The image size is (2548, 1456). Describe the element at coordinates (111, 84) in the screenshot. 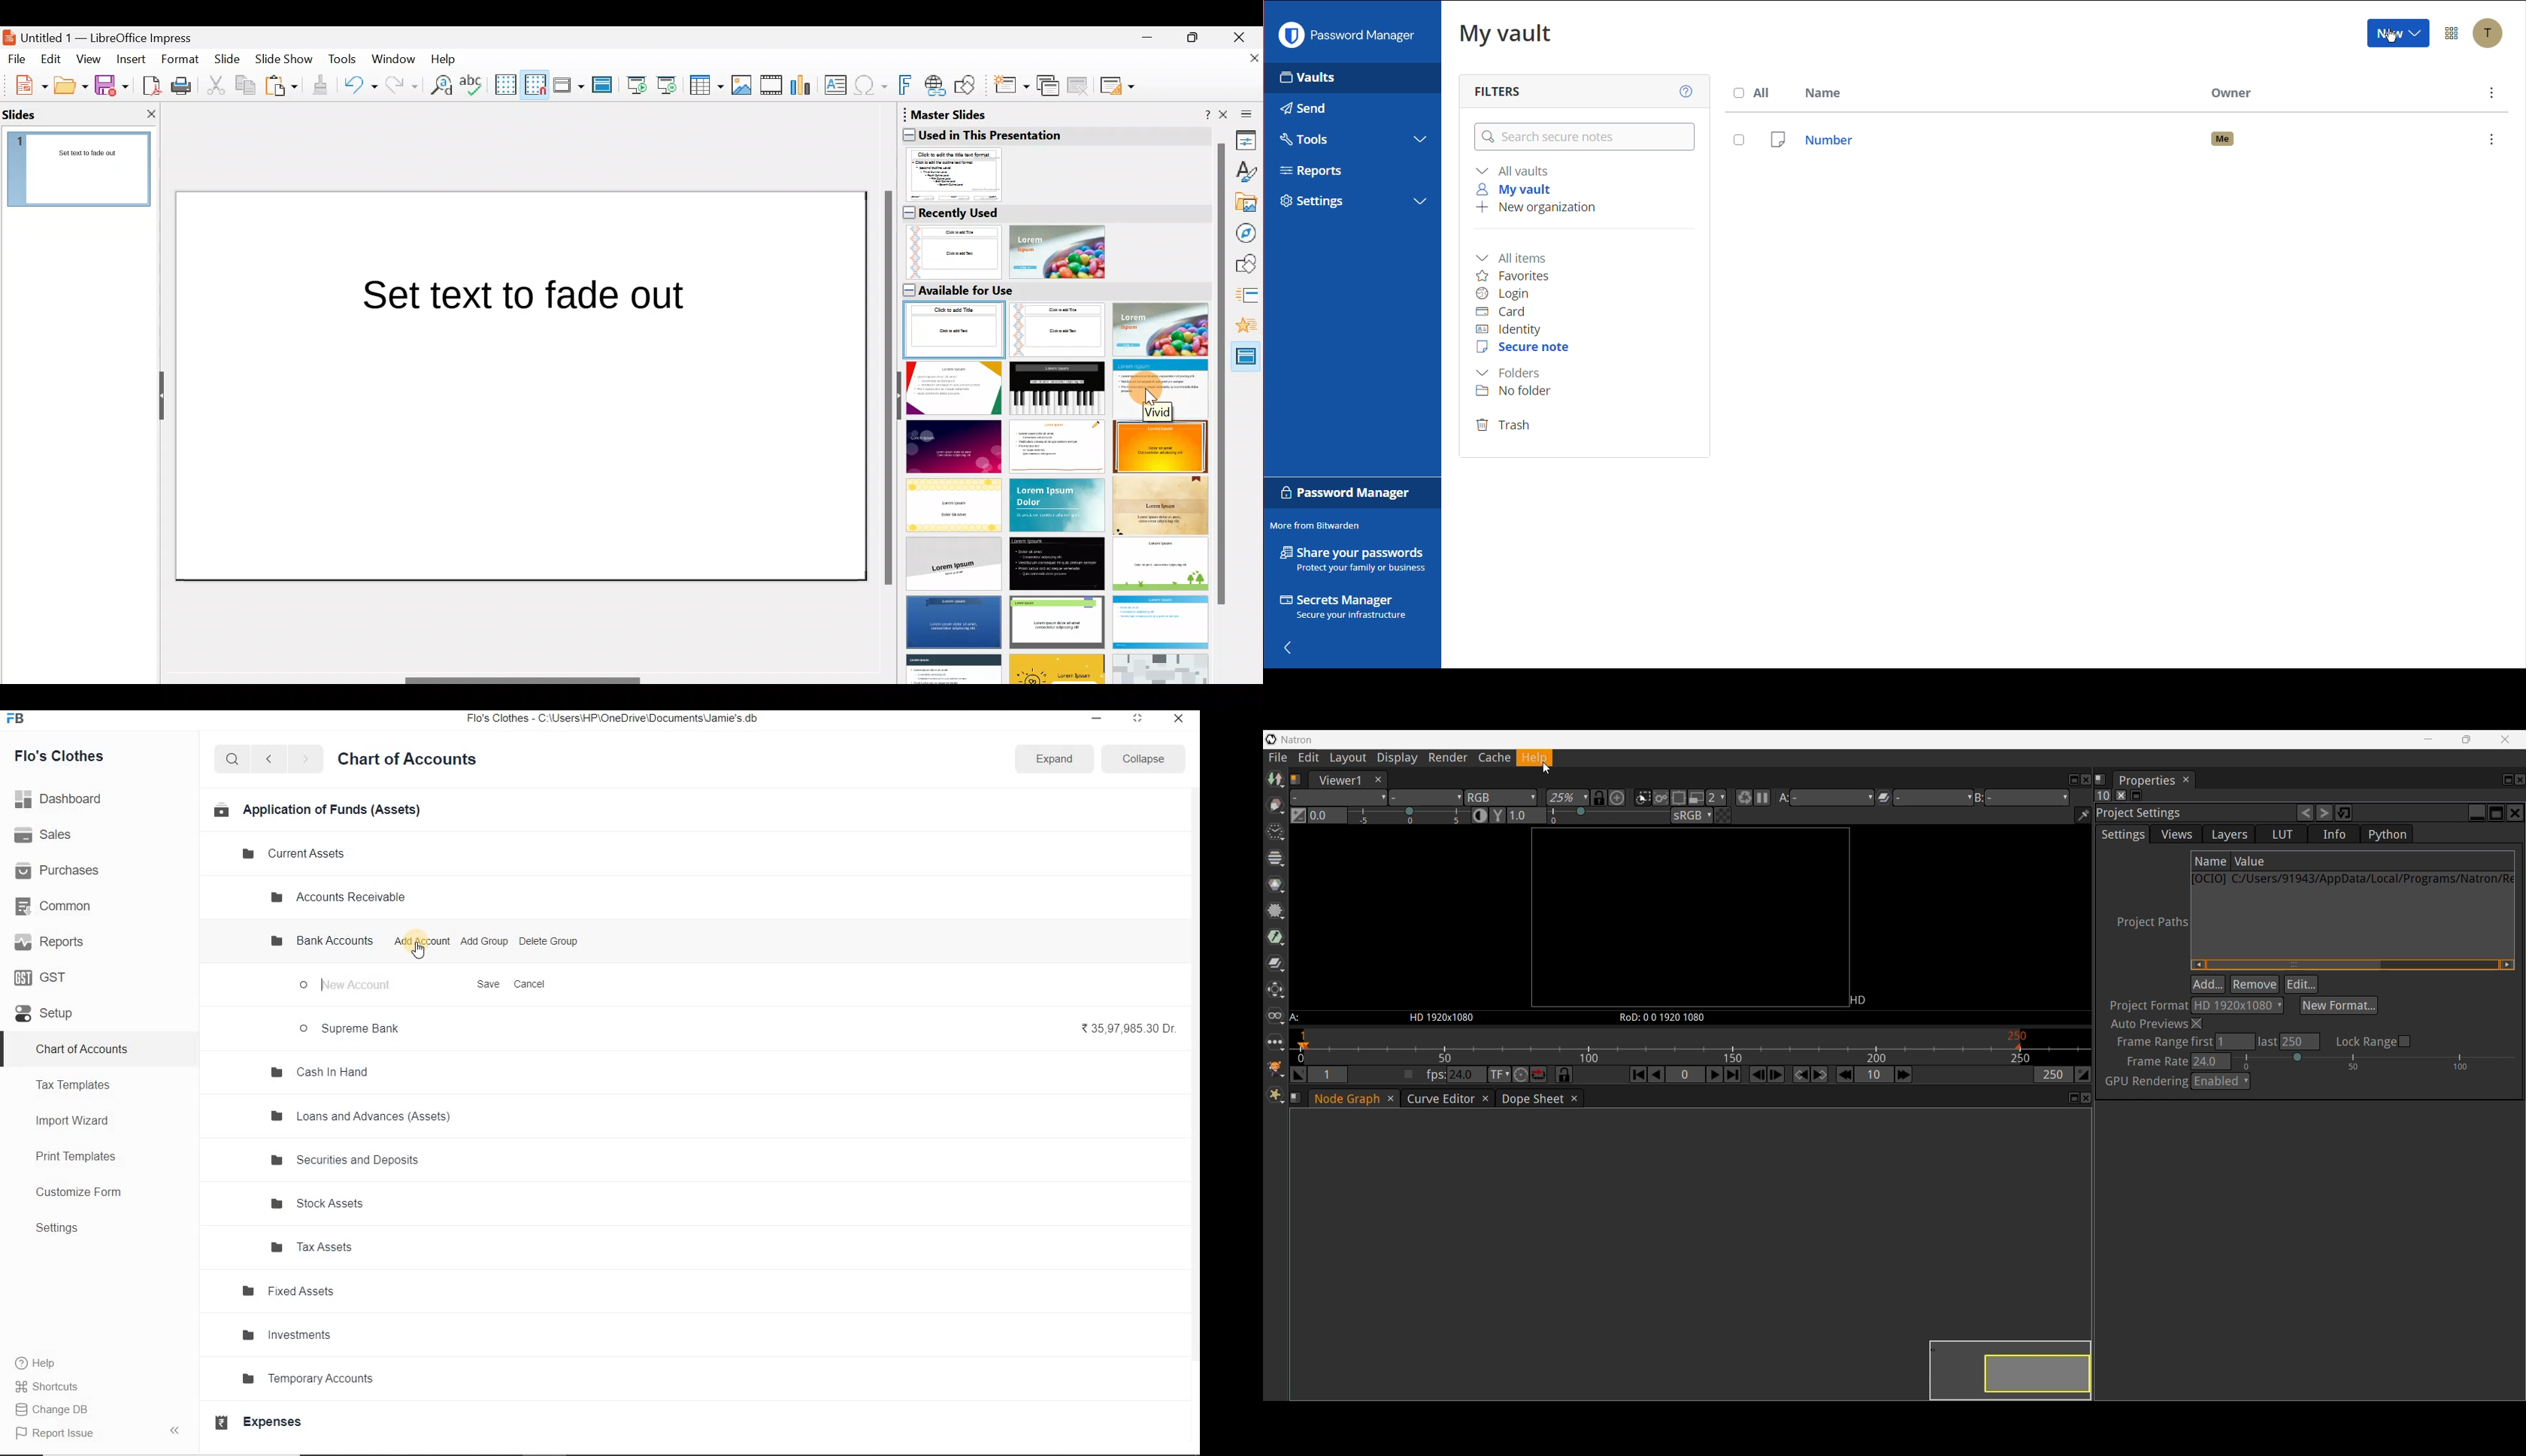

I see `Save` at that location.